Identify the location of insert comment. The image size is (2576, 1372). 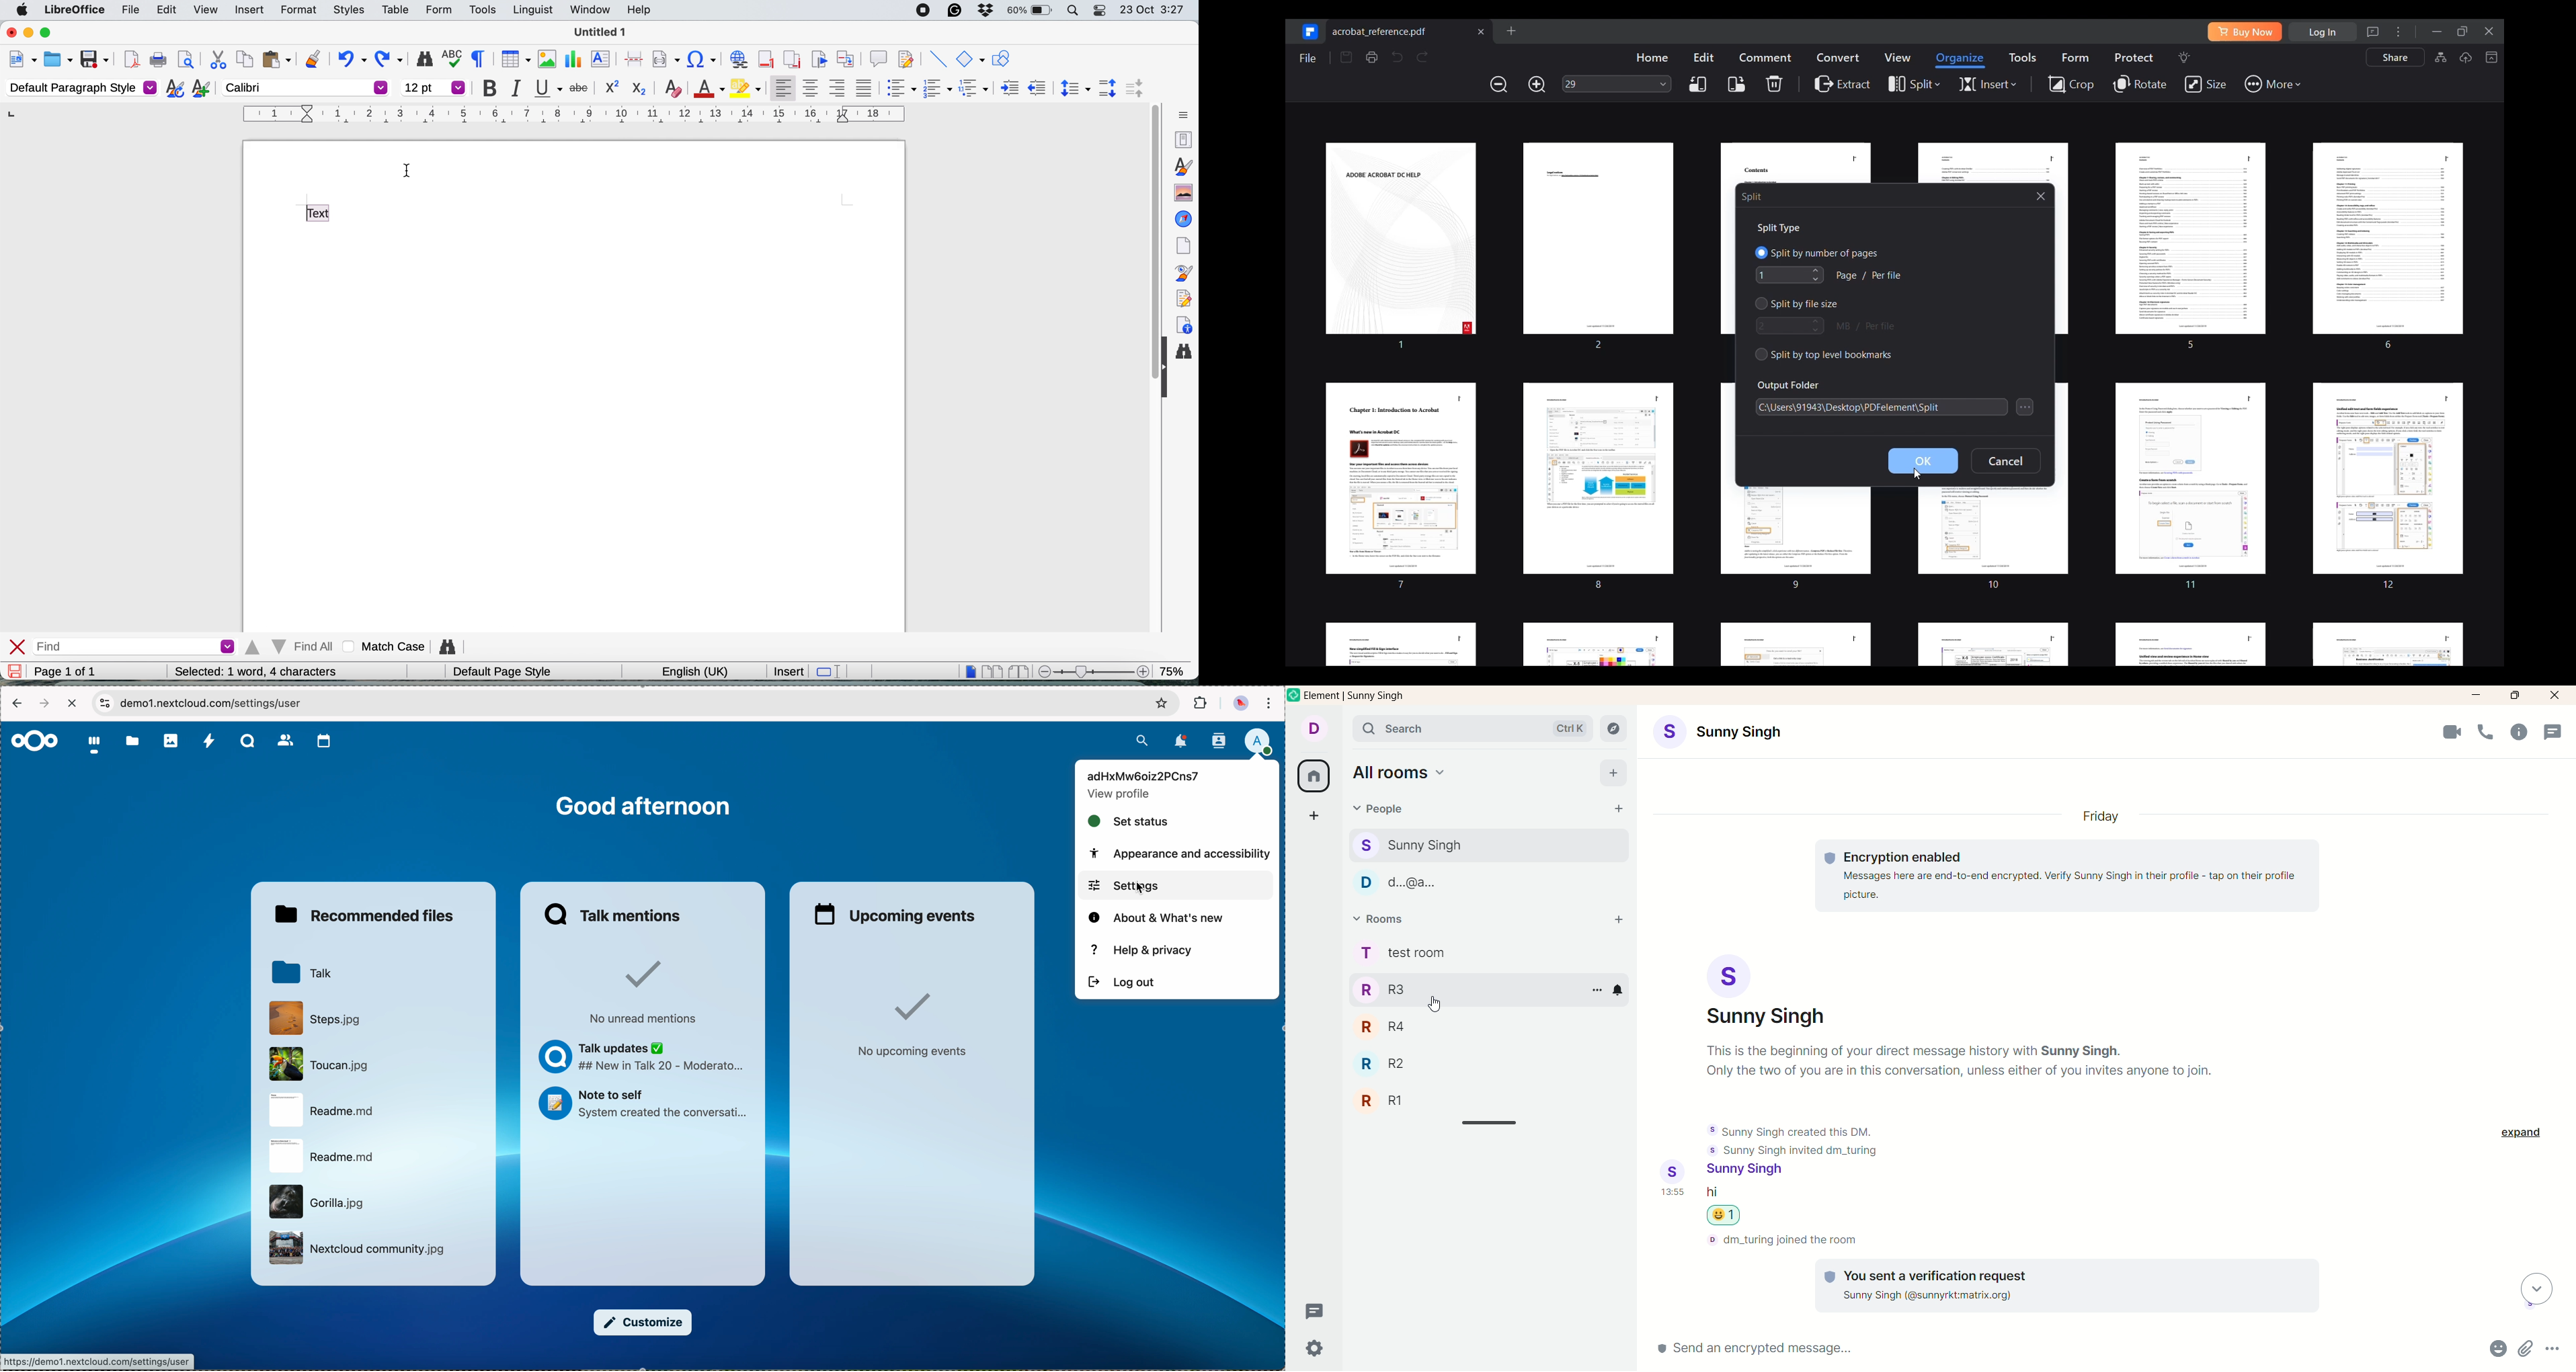
(878, 59).